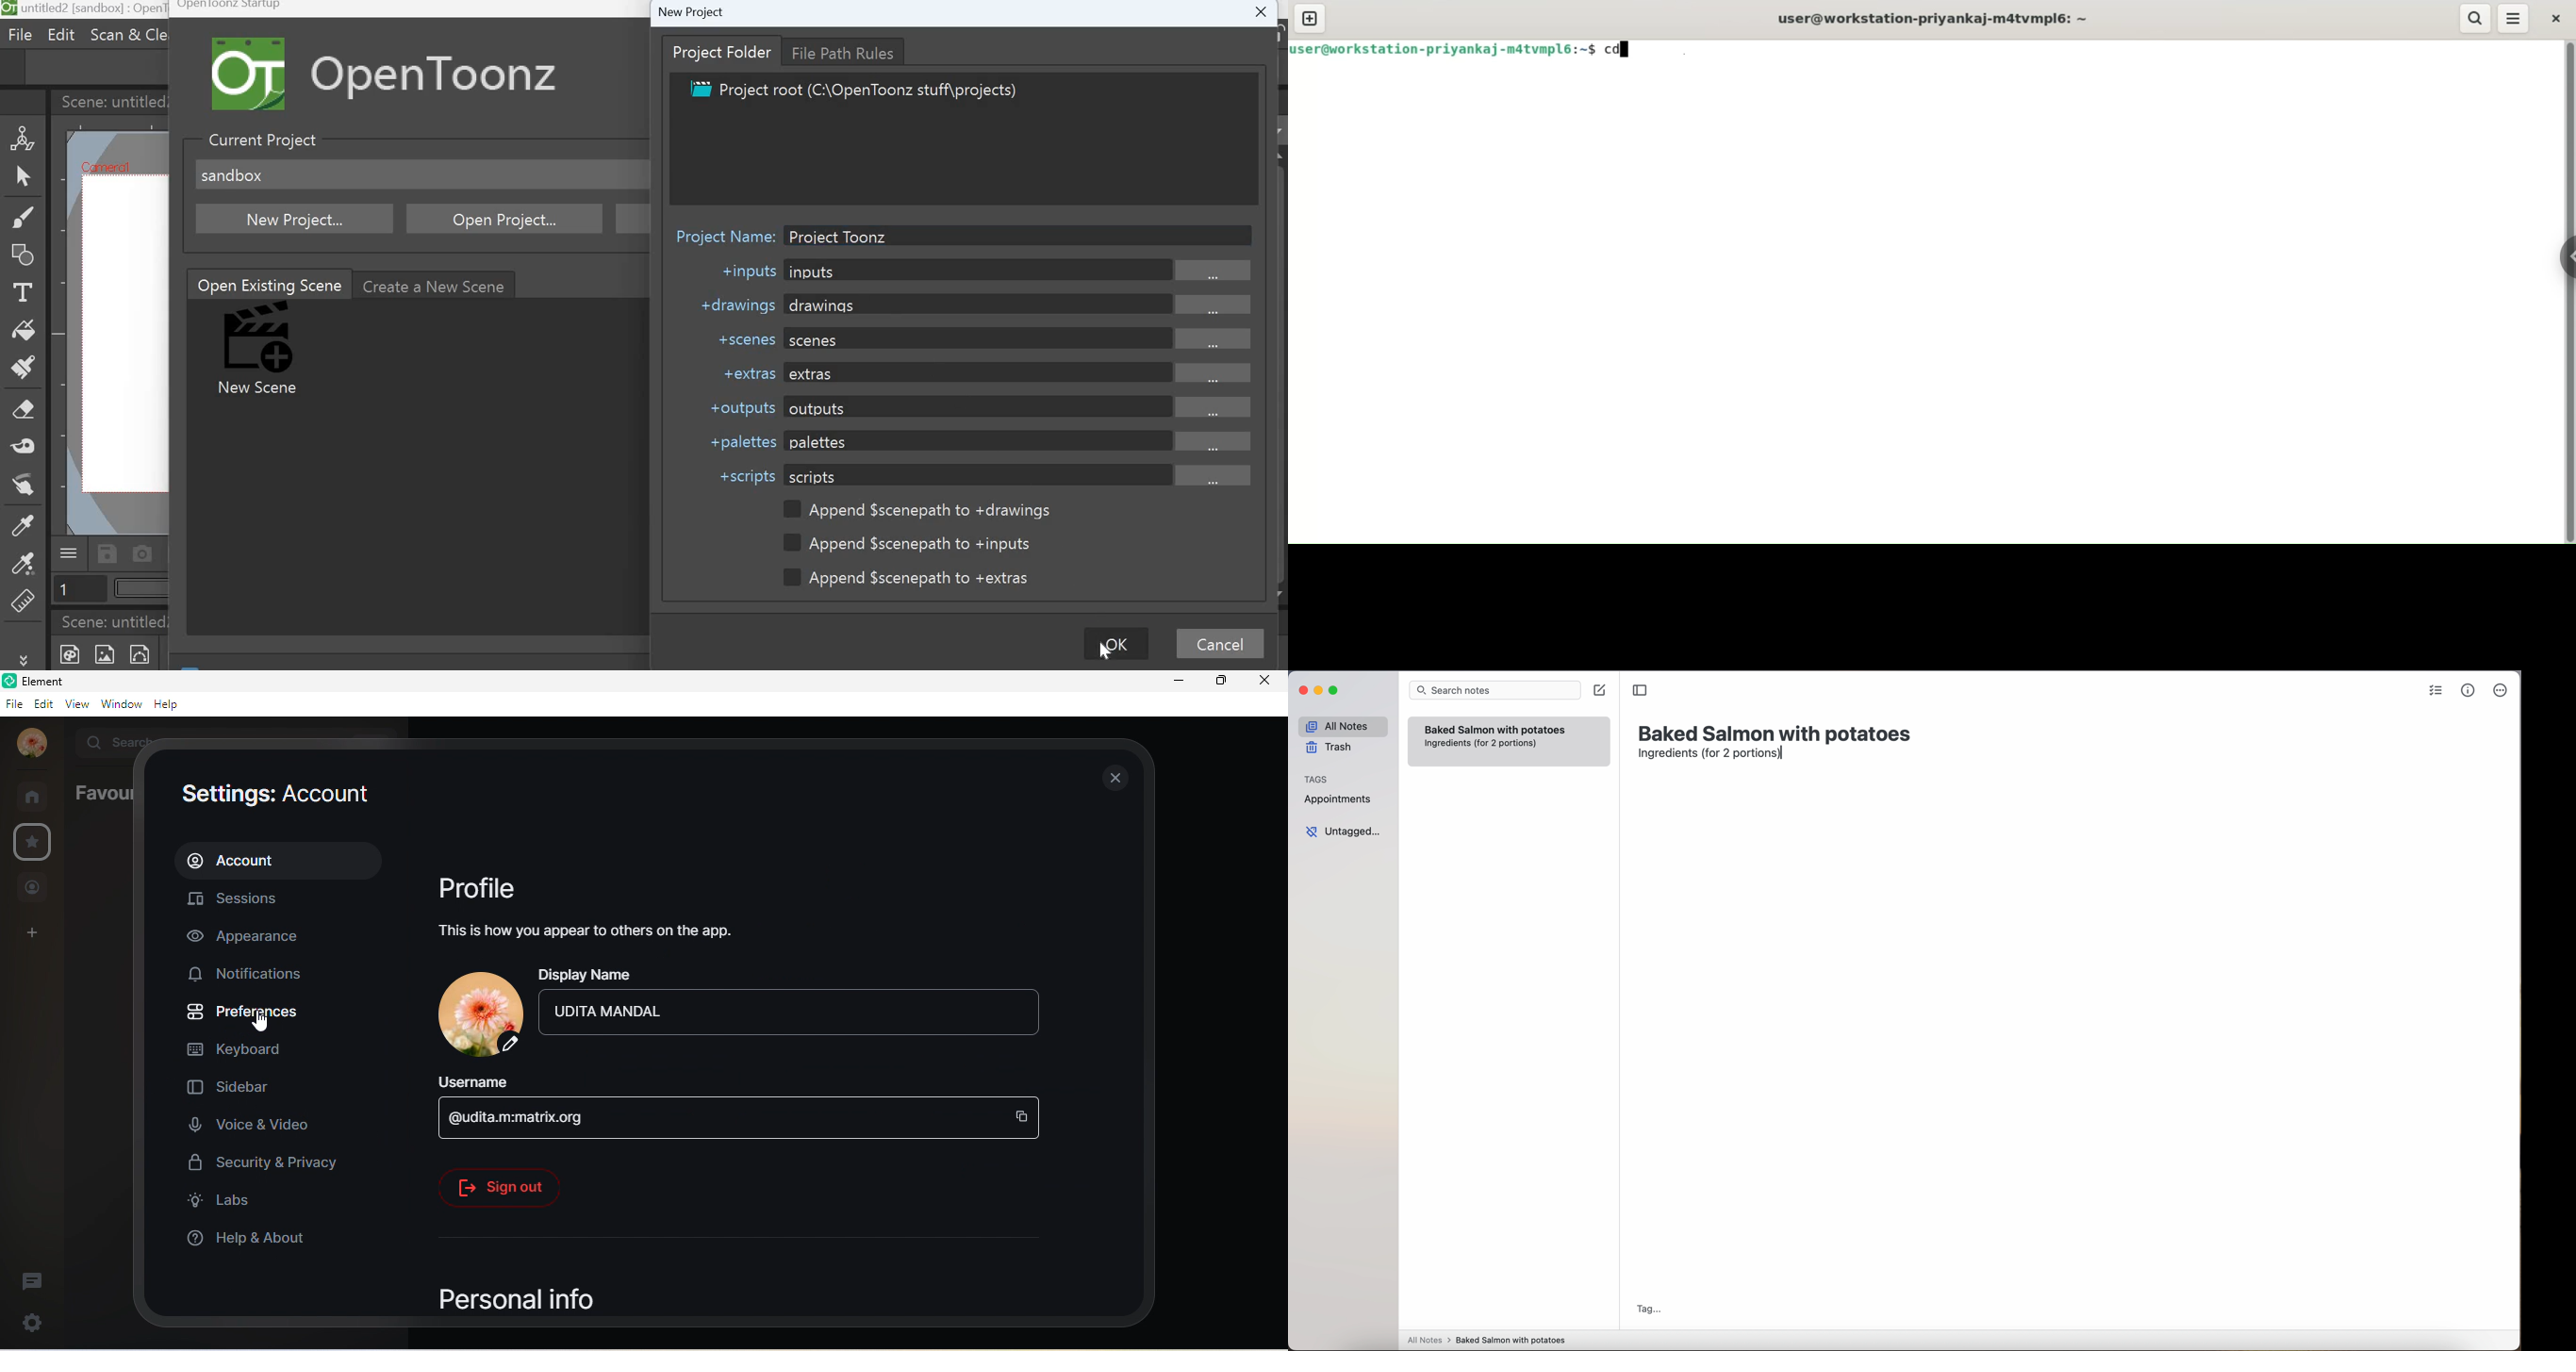 The width and height of the screenshot is (2576, 1372). Describe the element at coordinates (1302, 691) in the screenshot. I see `close Simplenote` at that location.